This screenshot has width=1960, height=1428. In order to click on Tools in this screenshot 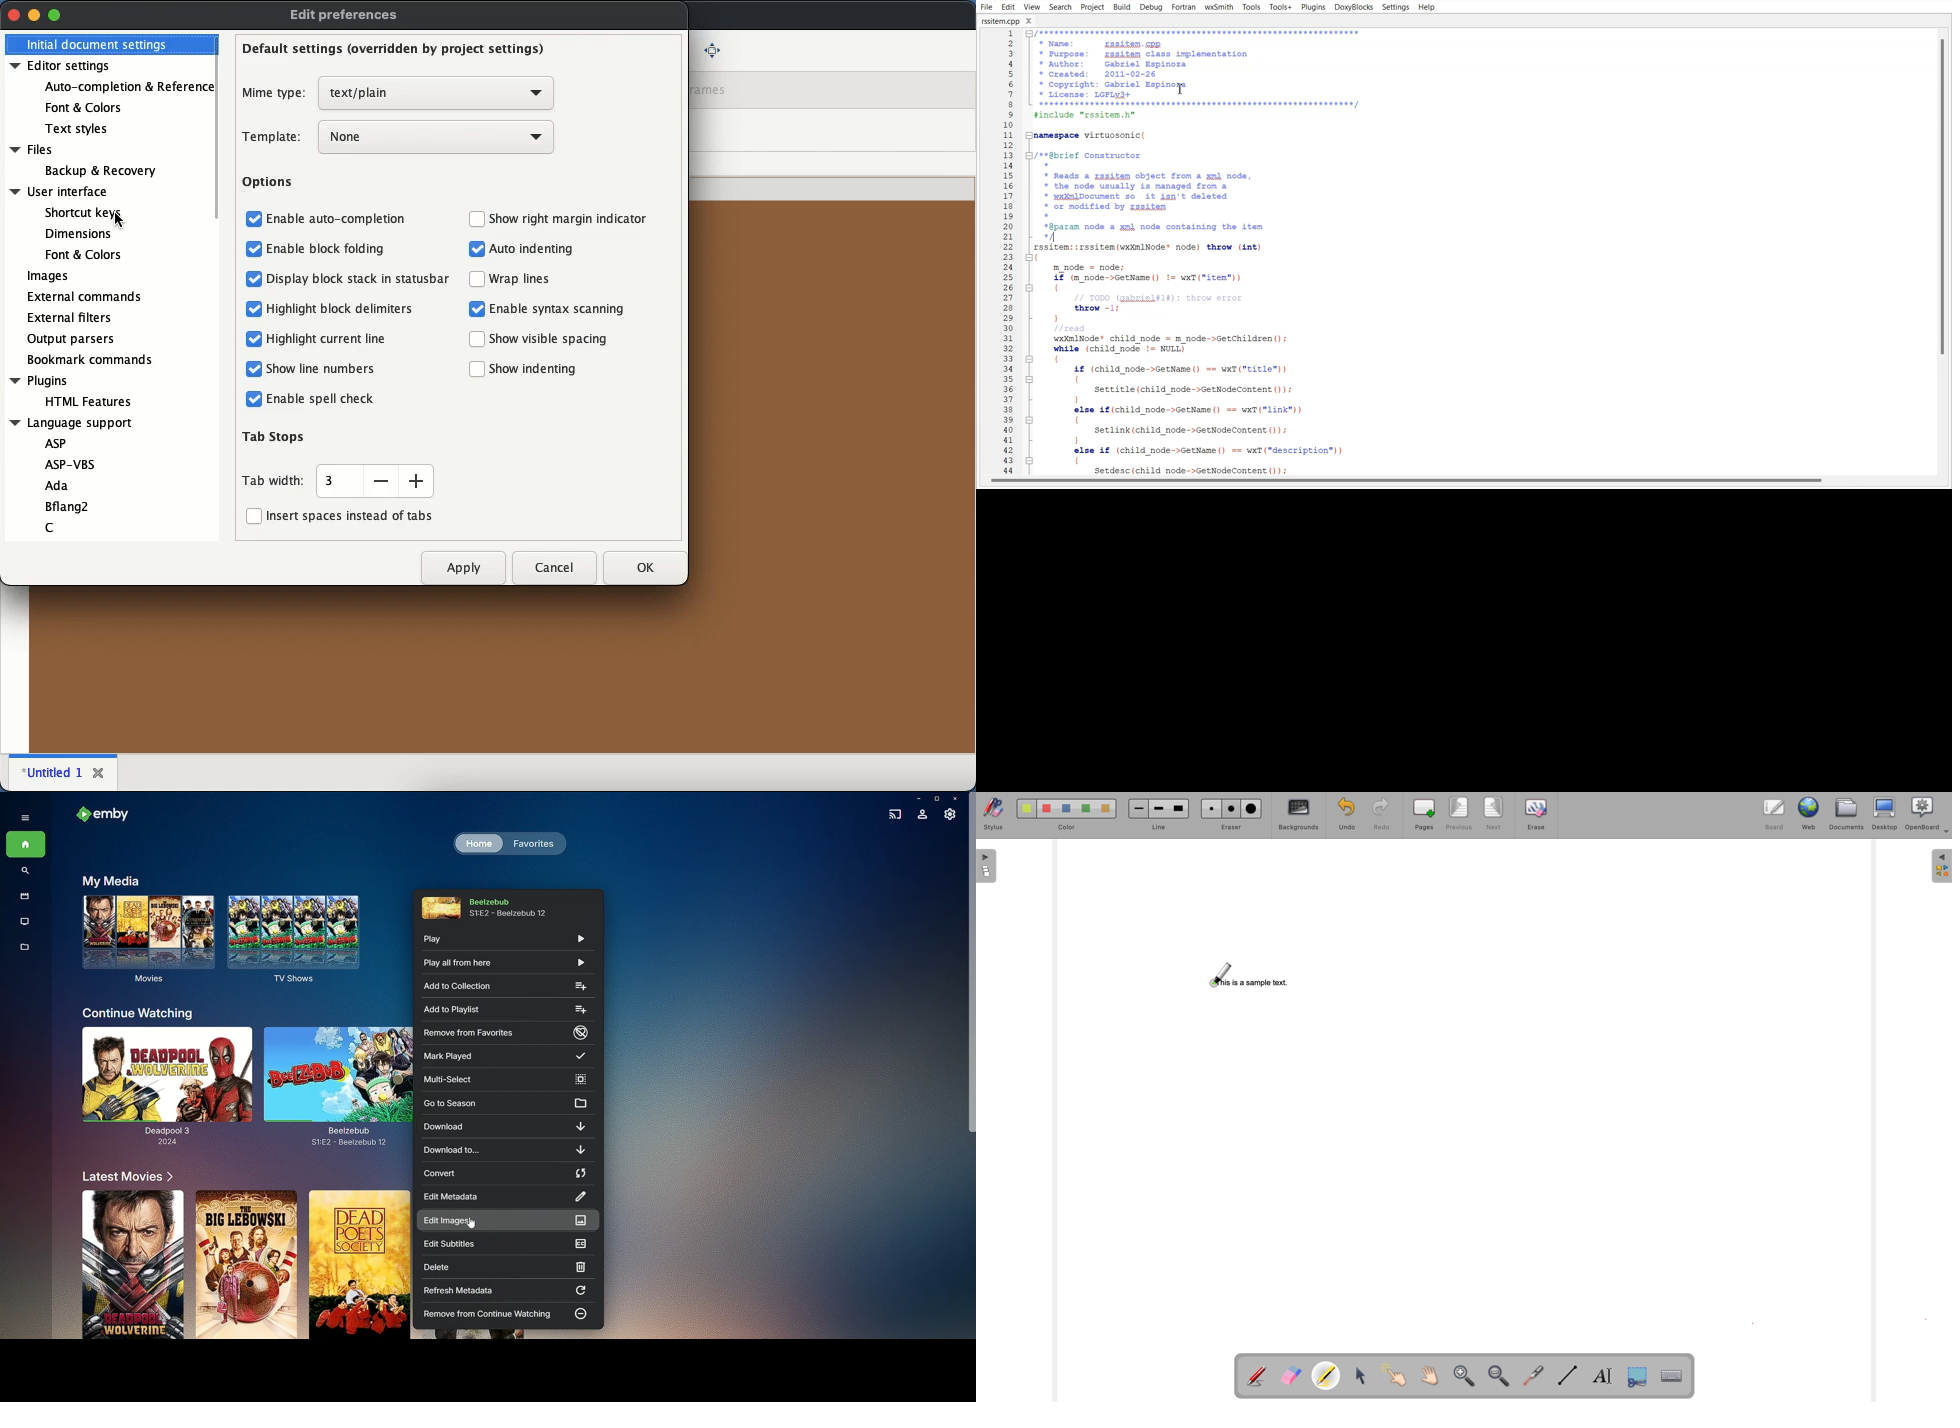, I will do `click(1251, 8)`.